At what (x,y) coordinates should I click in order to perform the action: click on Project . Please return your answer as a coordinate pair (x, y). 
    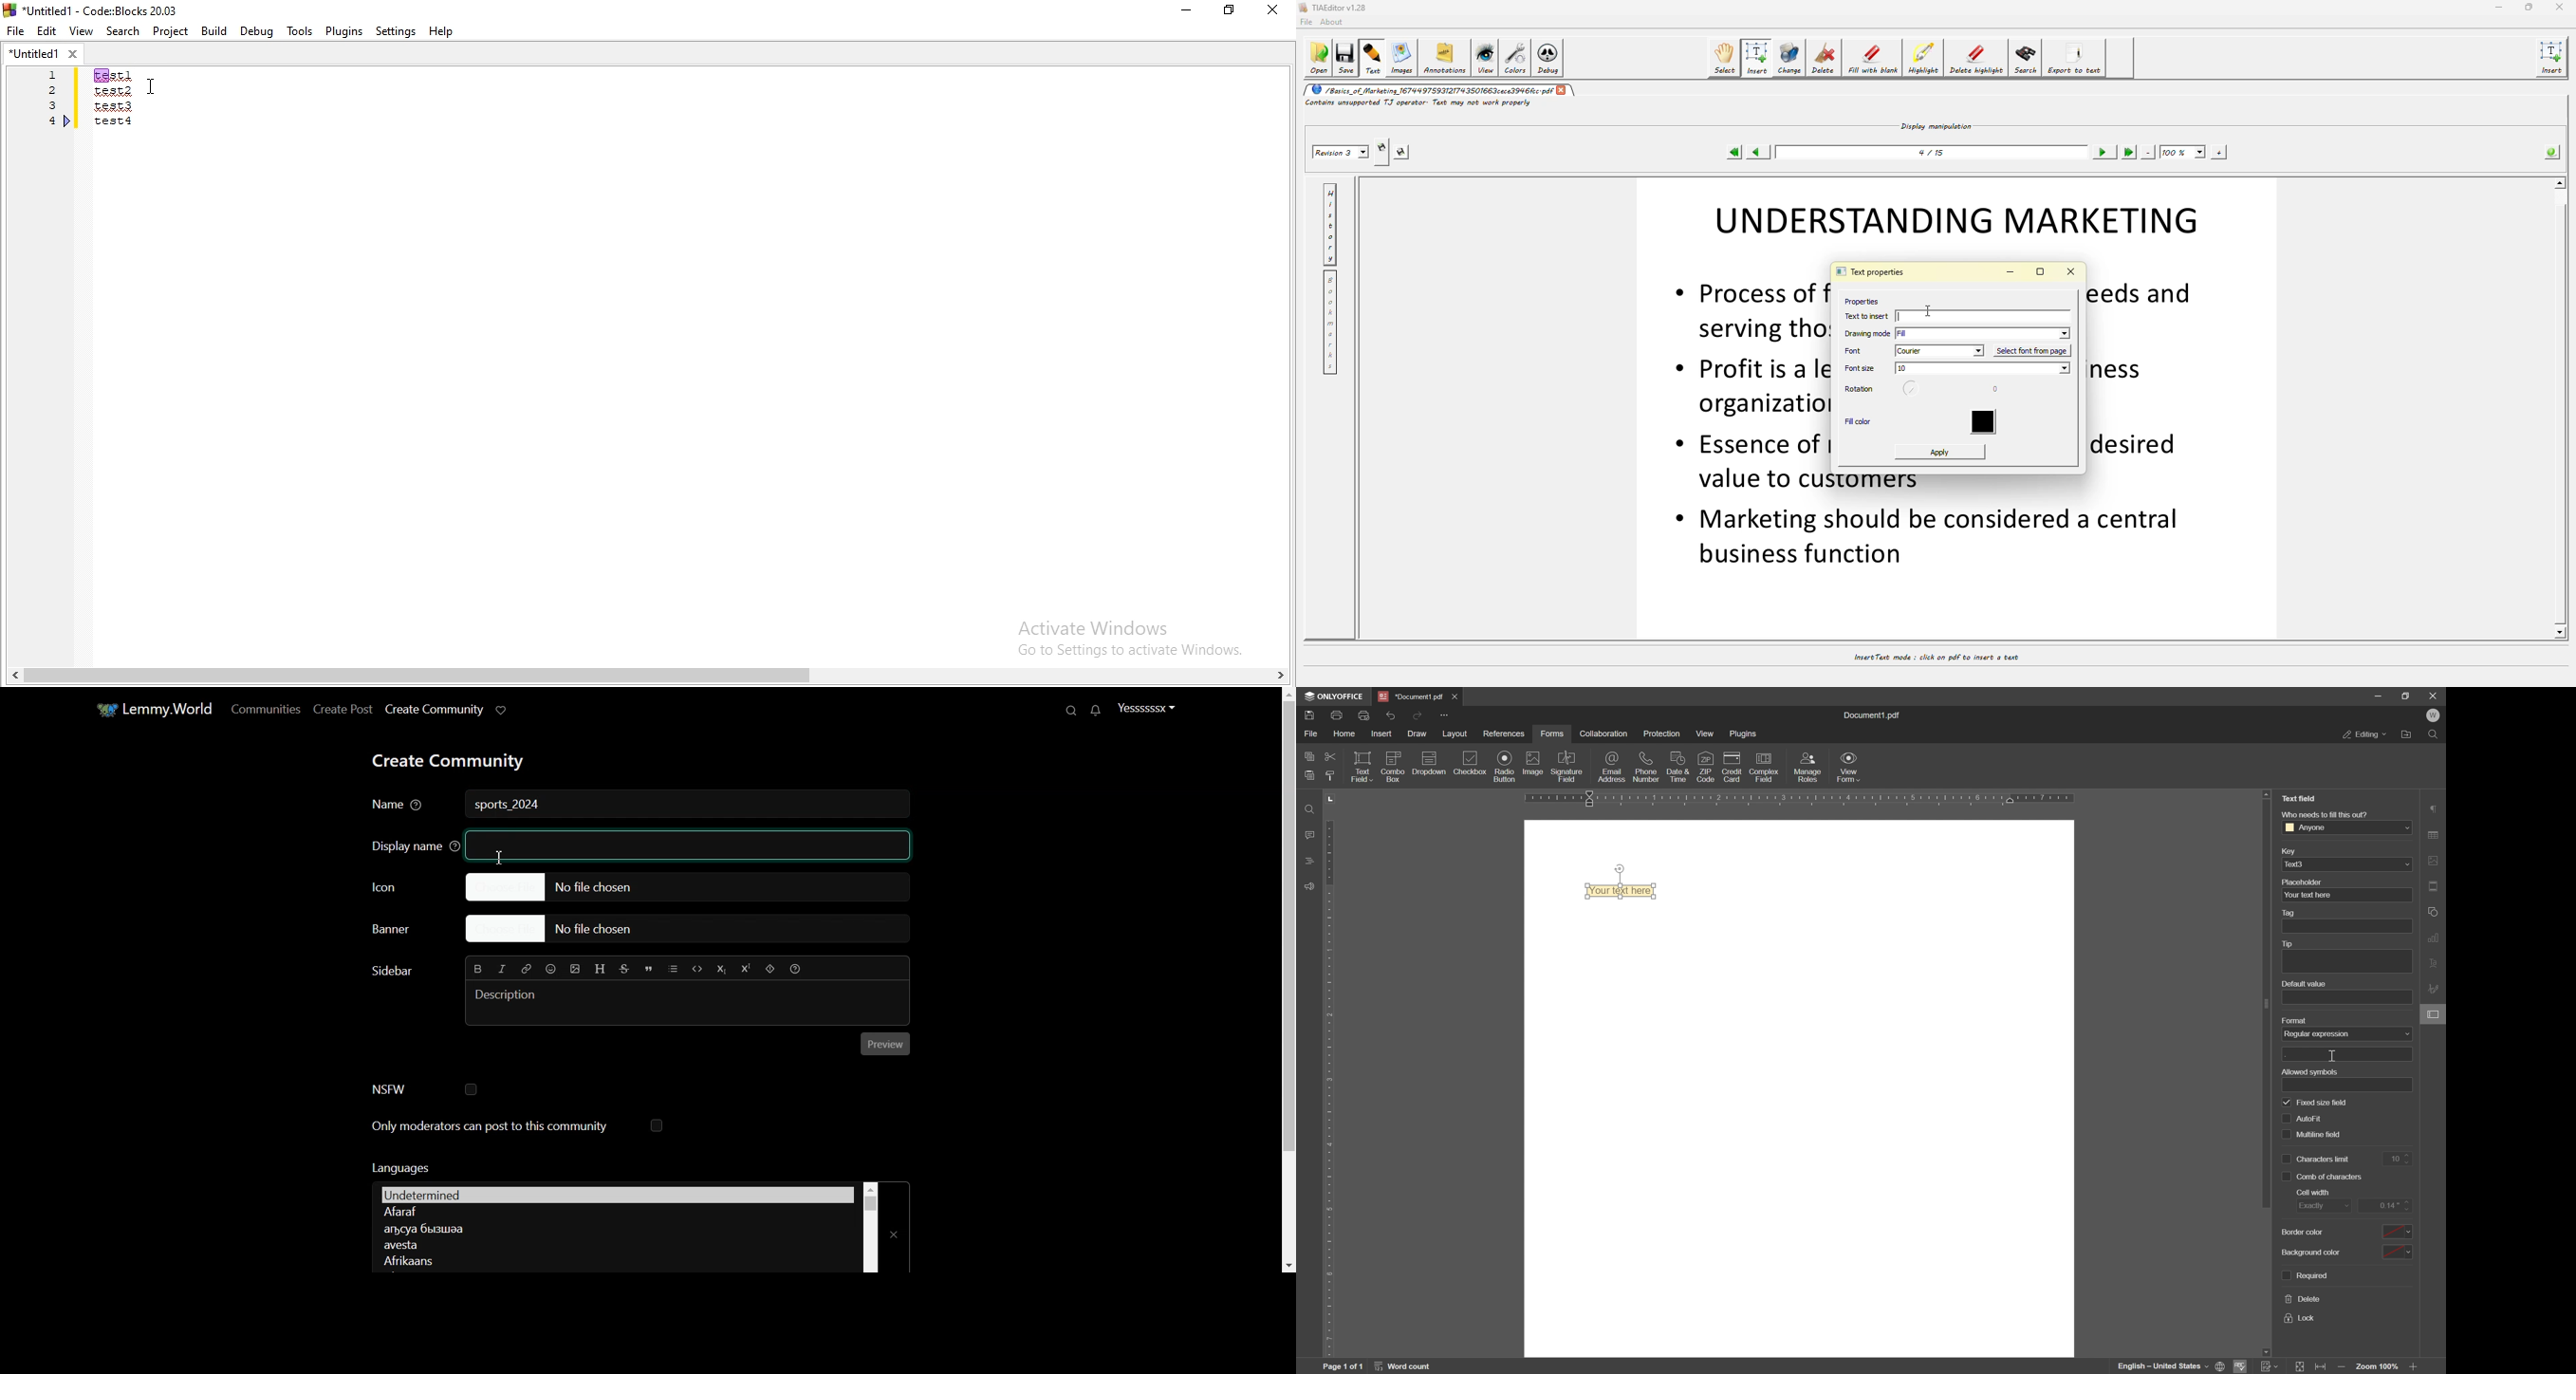
    Looking at the image, I should click on (172, 32).